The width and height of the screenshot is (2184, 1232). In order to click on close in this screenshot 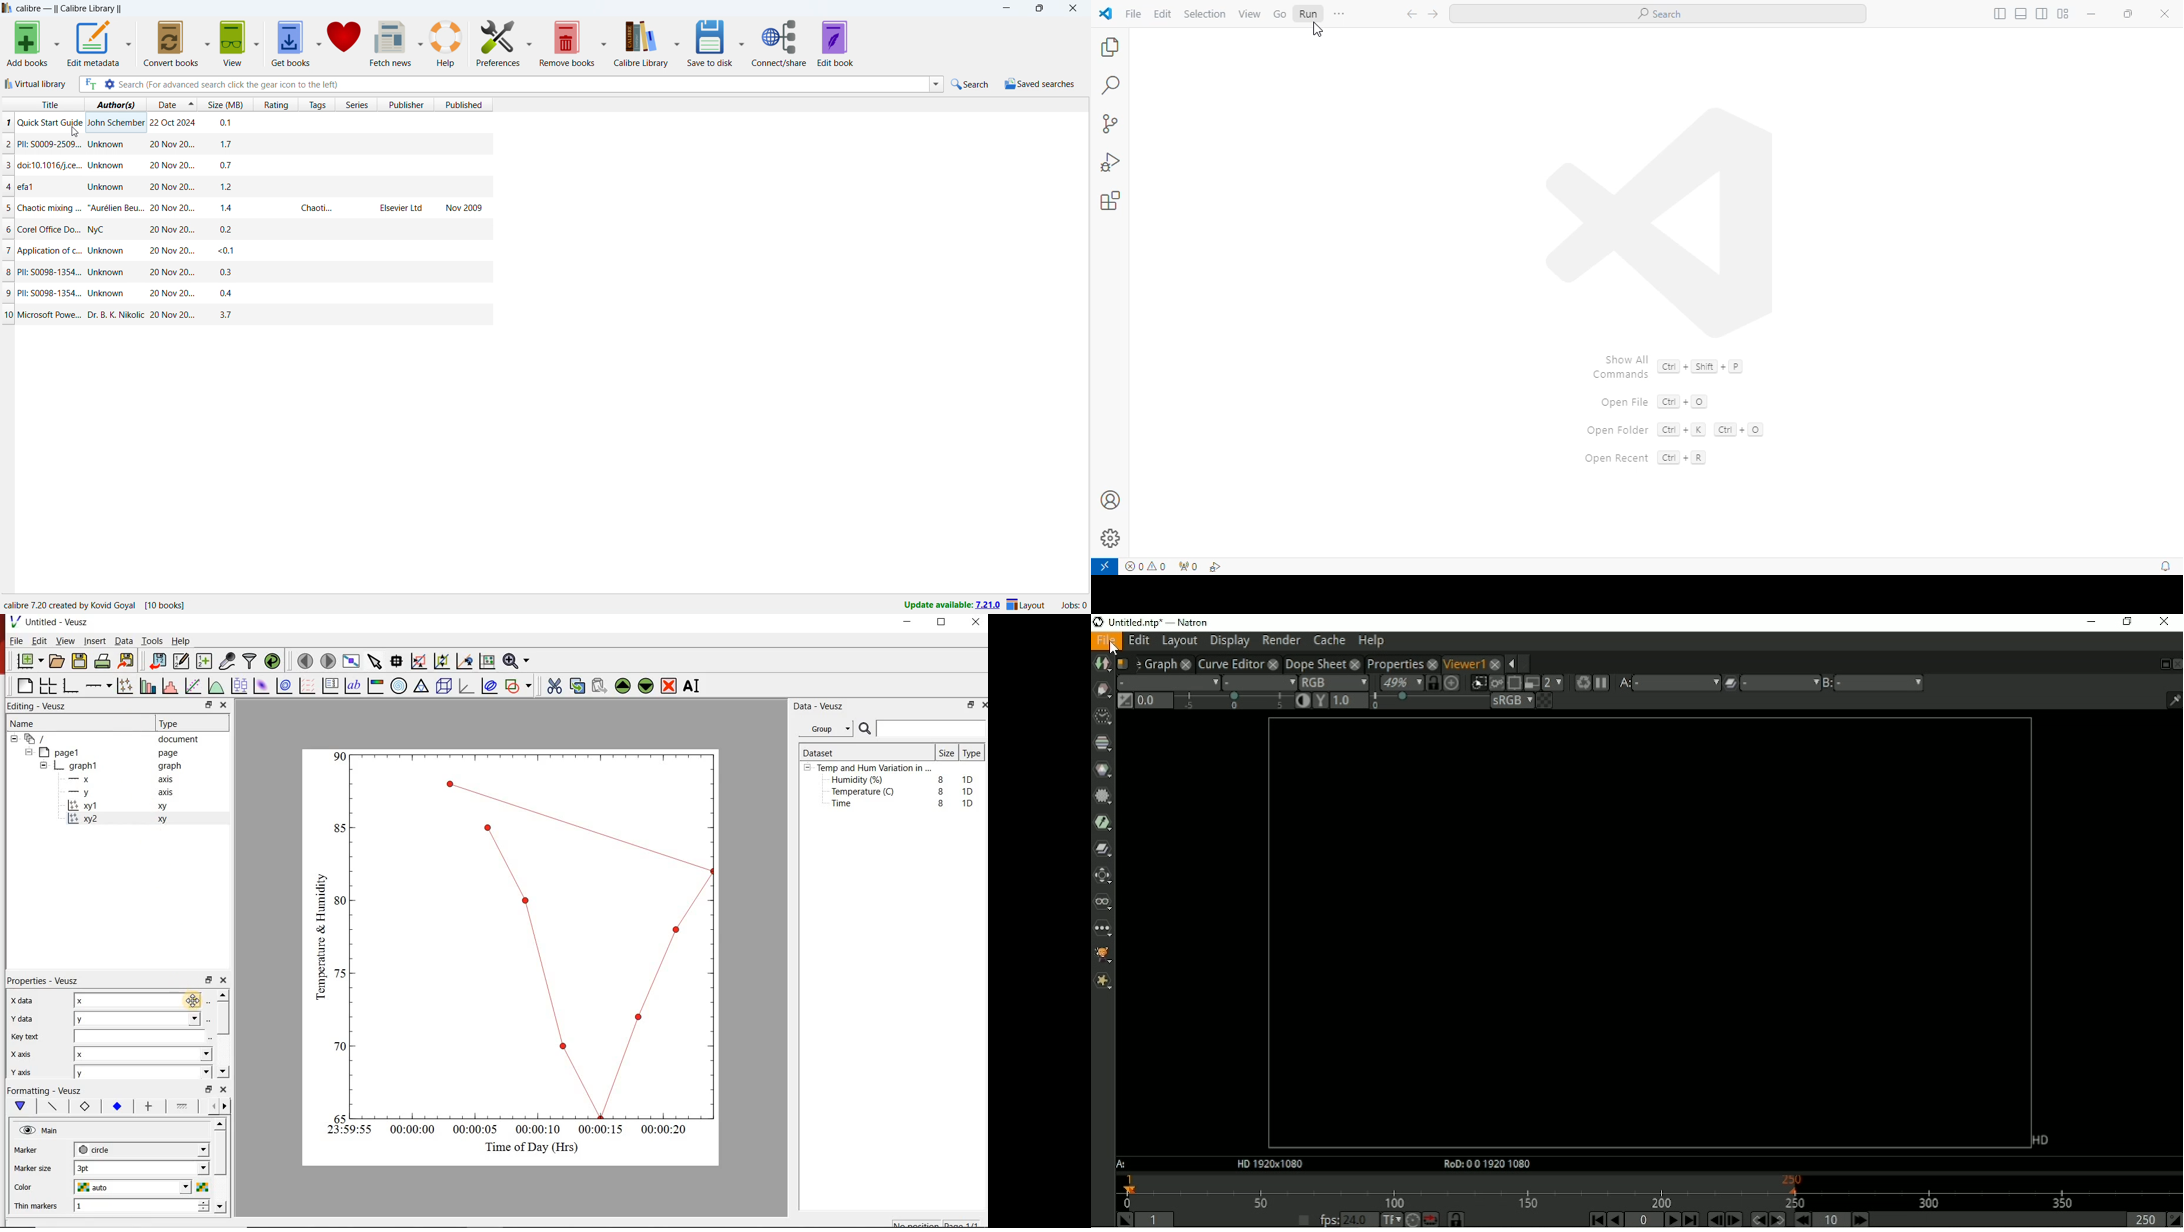, I will do `click(224, 705)`.